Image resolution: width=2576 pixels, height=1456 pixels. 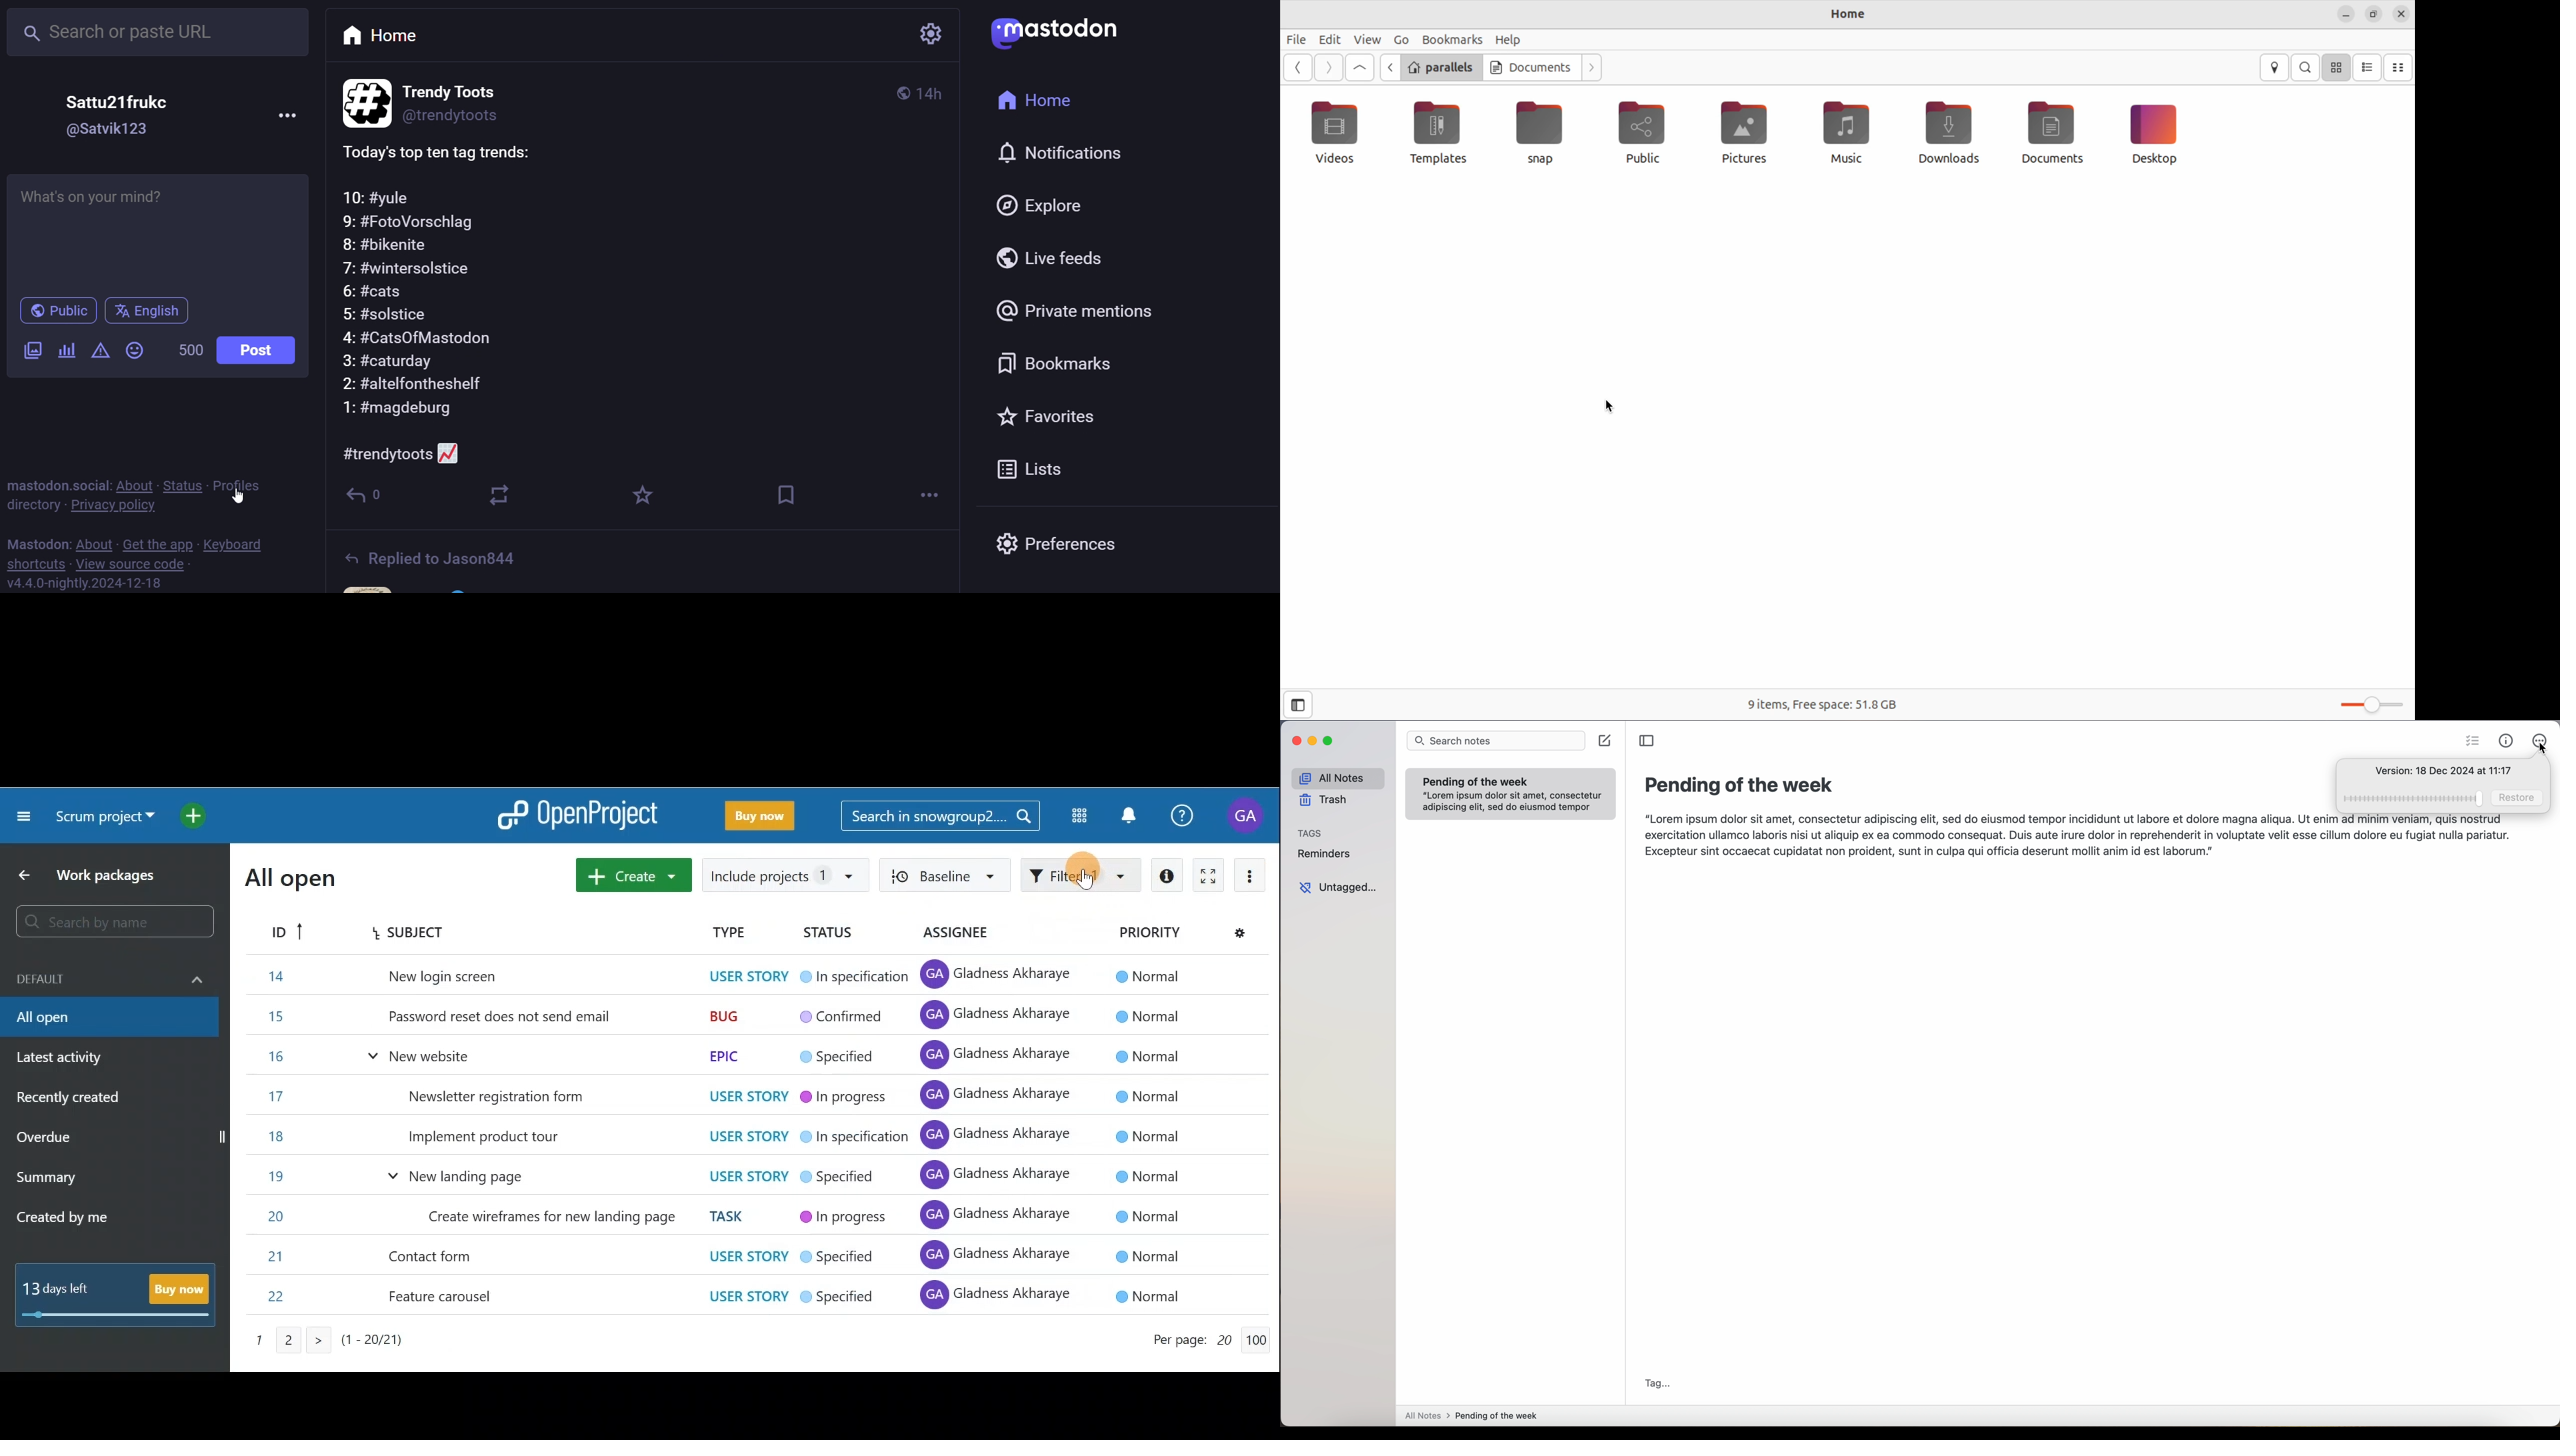 What do you see at coordinates (66, 352) in the screenshot?
I see `poll` at bounding box center [66, 352].